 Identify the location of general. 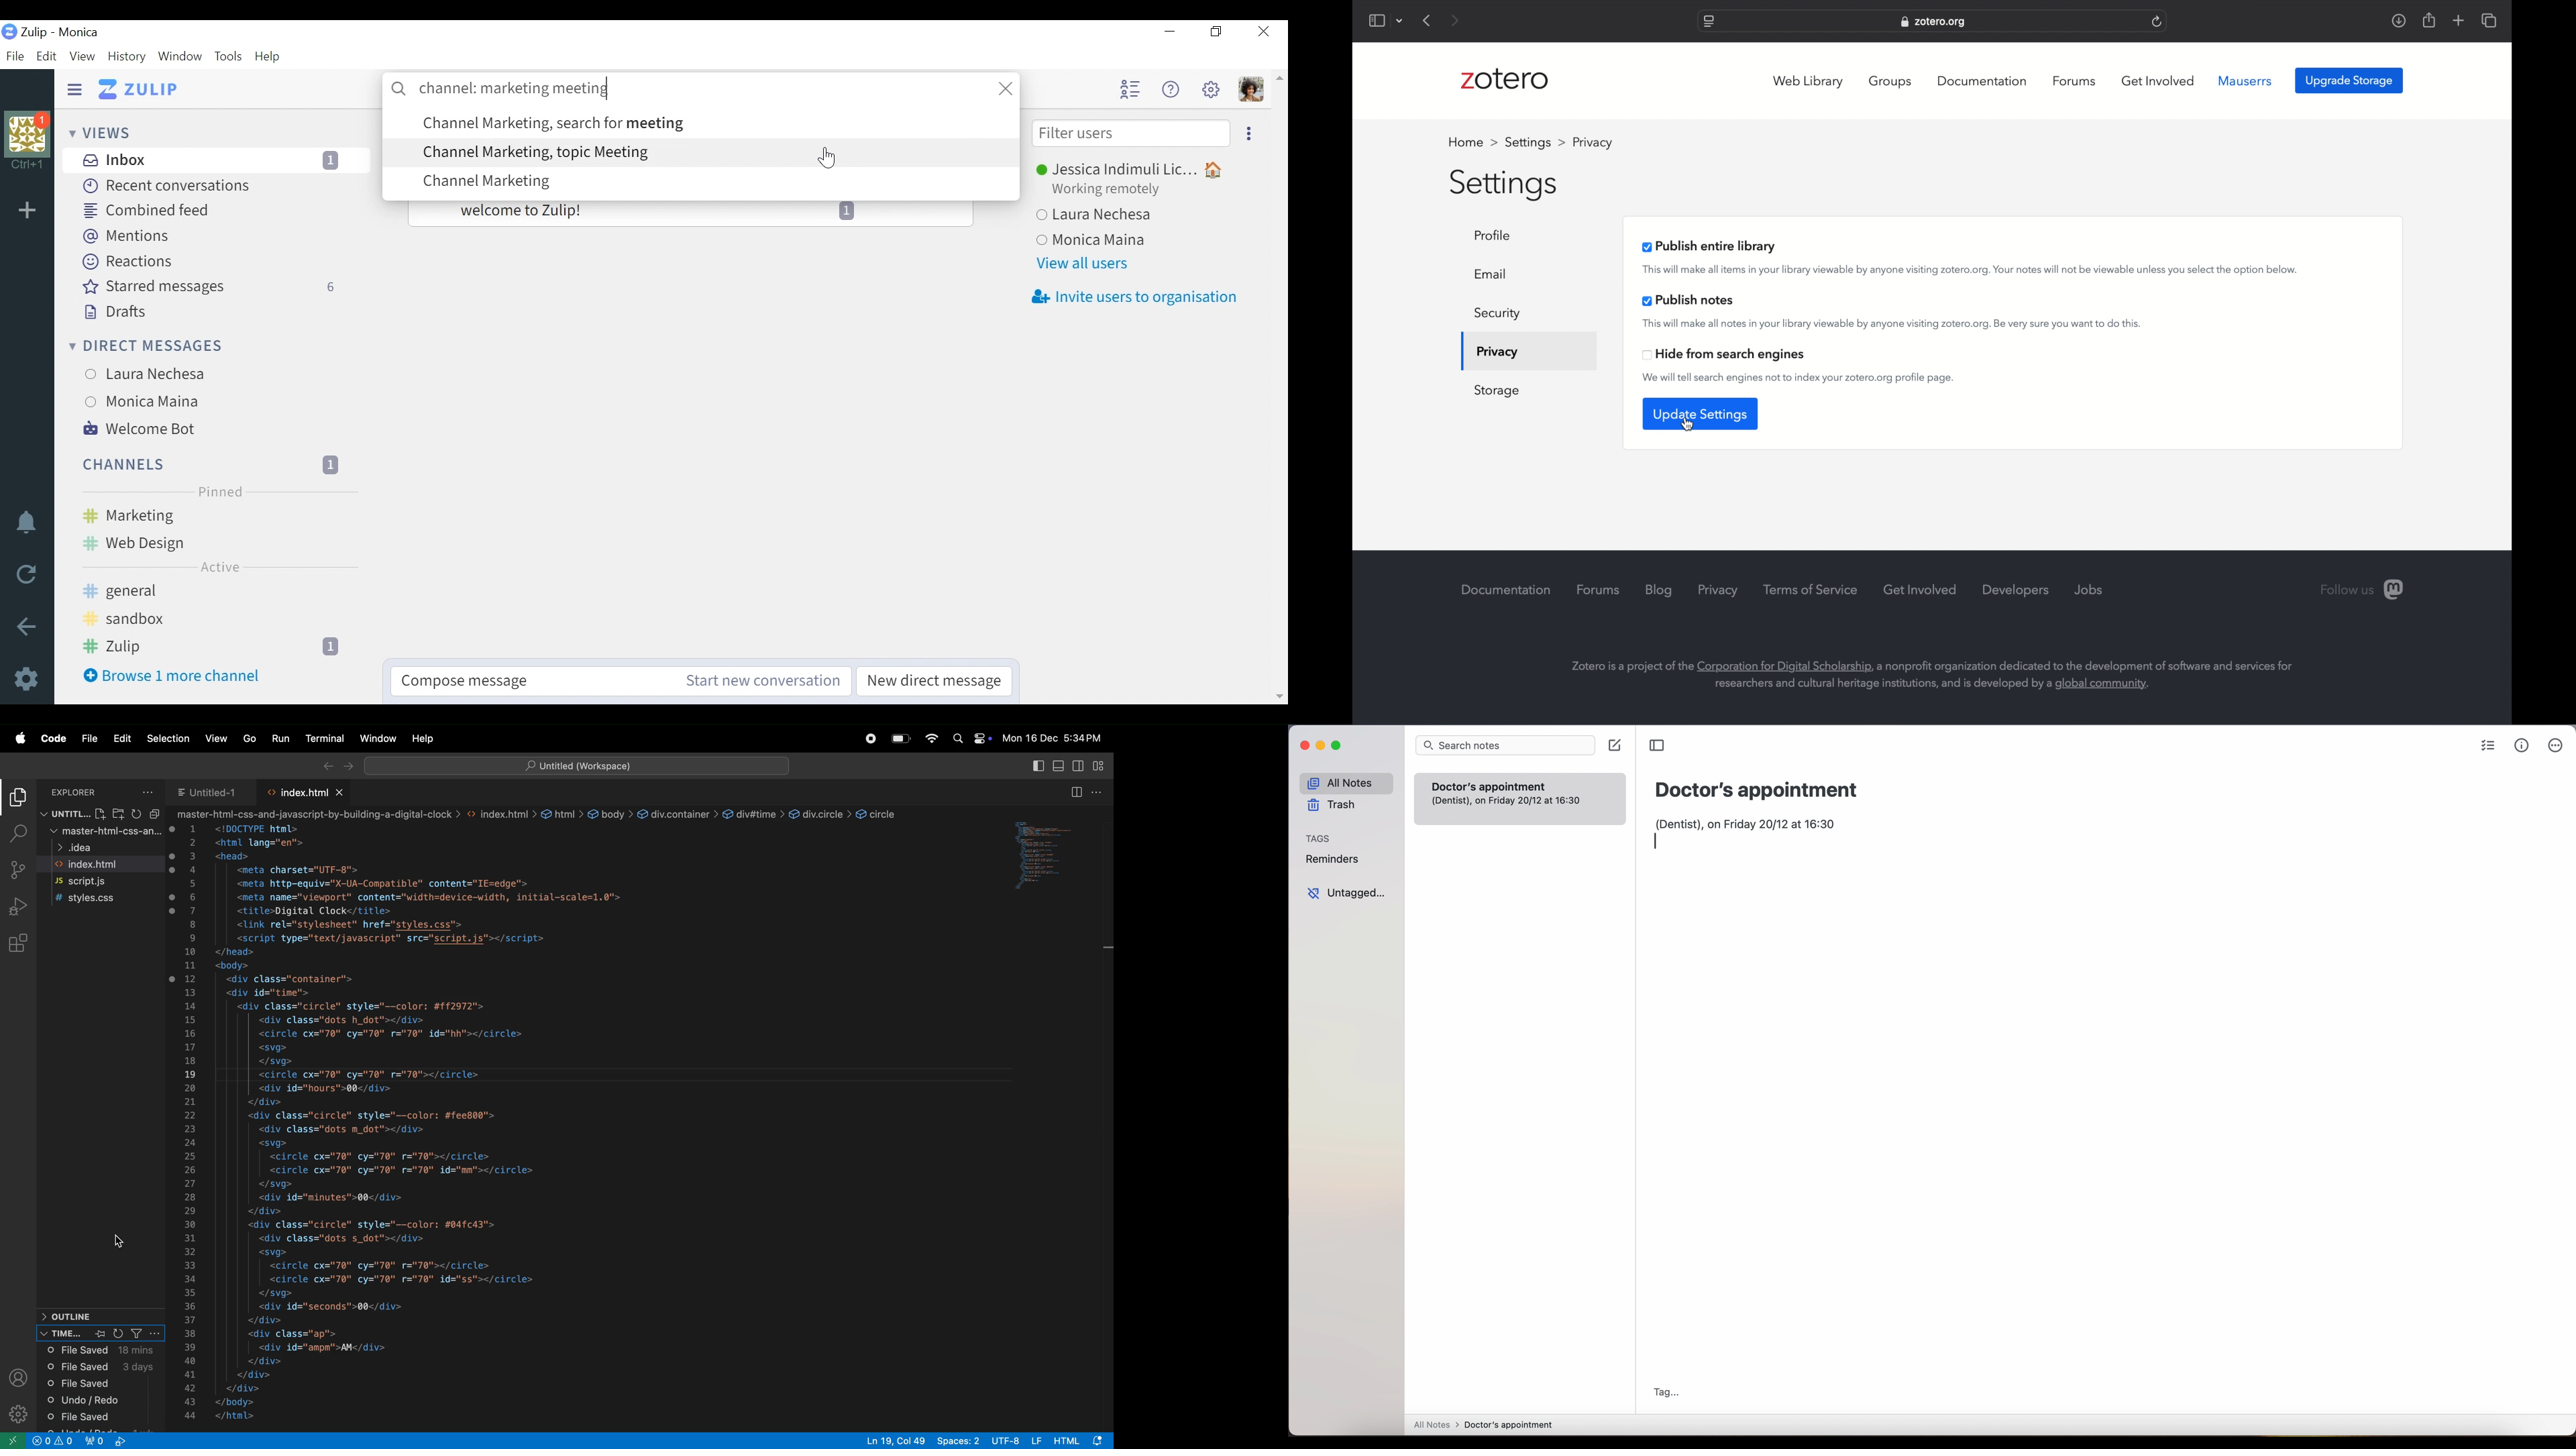
(224, 588).